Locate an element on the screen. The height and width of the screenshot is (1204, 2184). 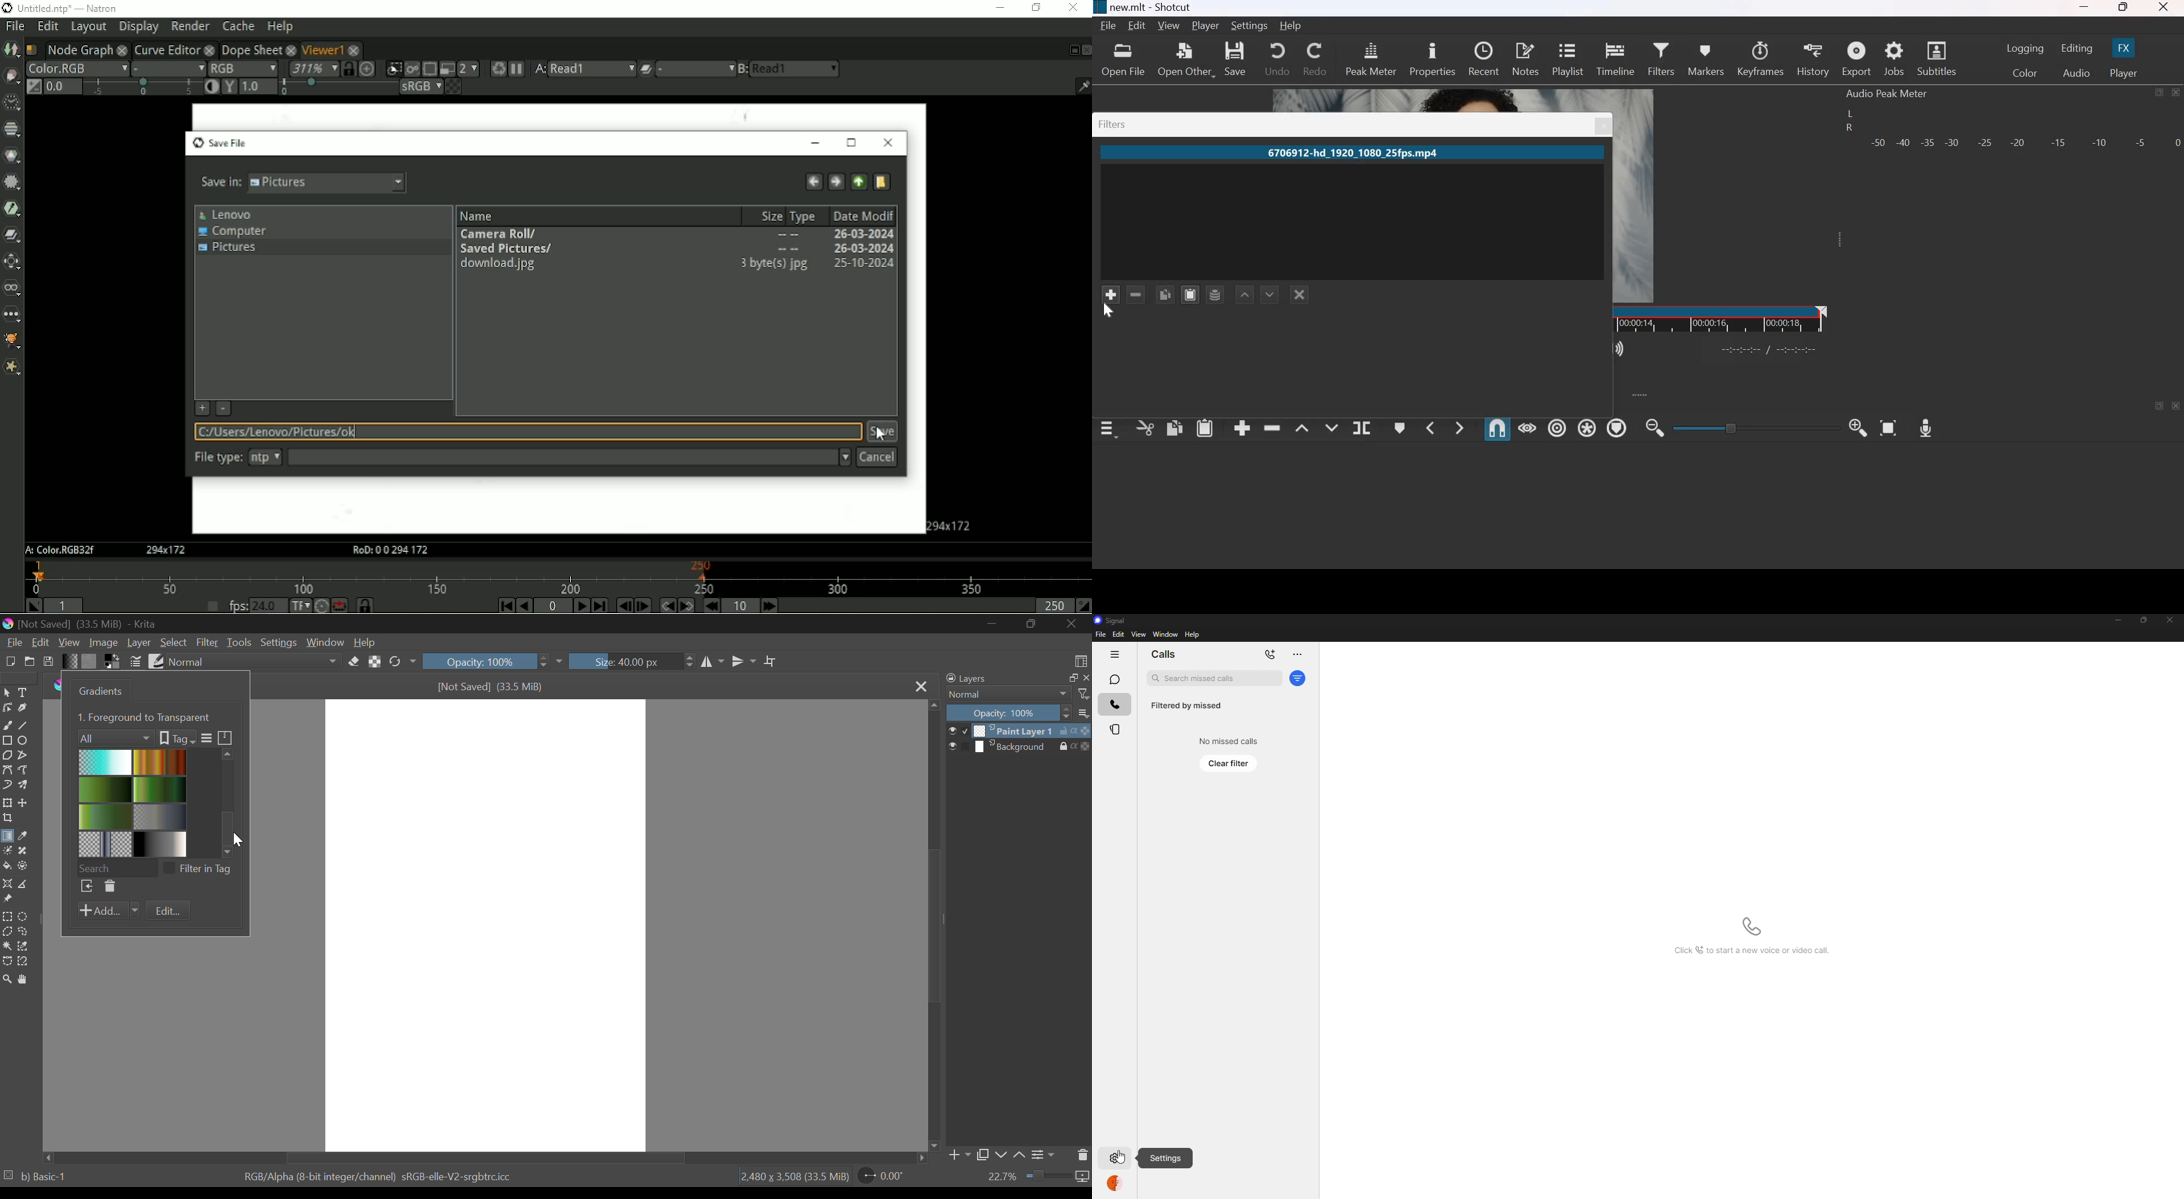
Filter in Tag is located at coordinates (201, 868).